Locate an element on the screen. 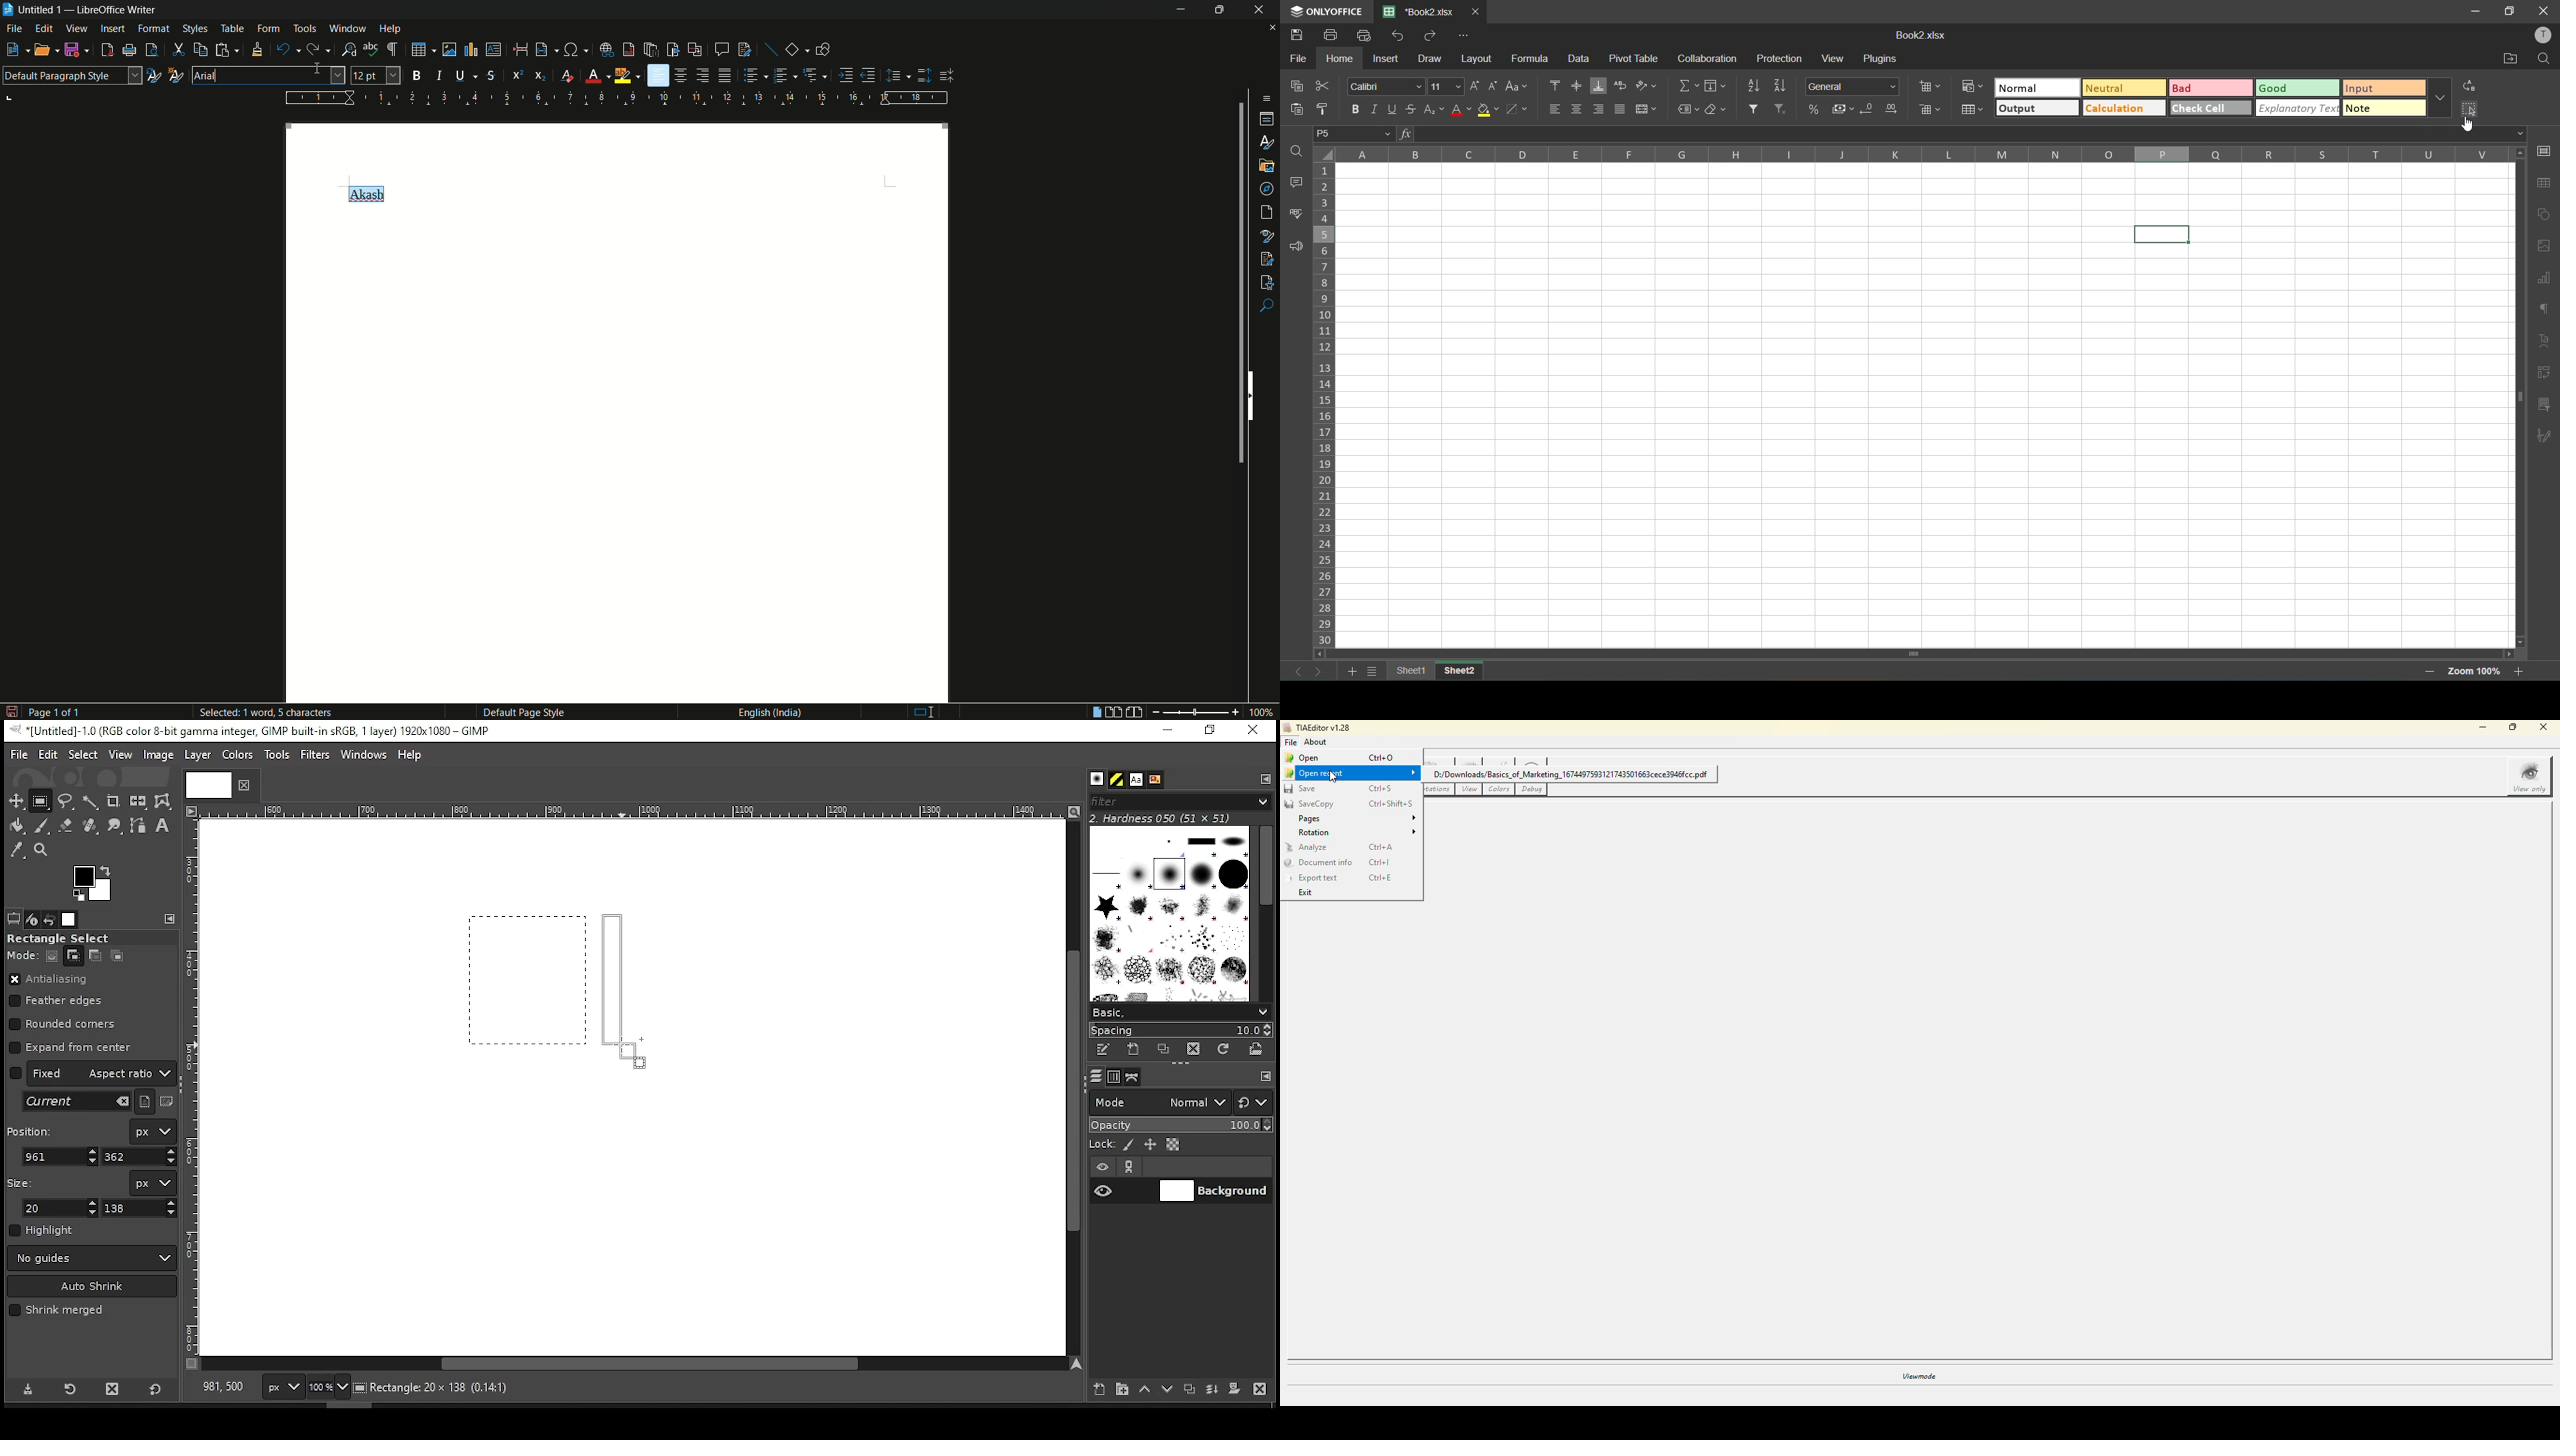 The height and width of the screenshot is (1456, 2576). scroll bar is located at coordinates (1071, 1087).